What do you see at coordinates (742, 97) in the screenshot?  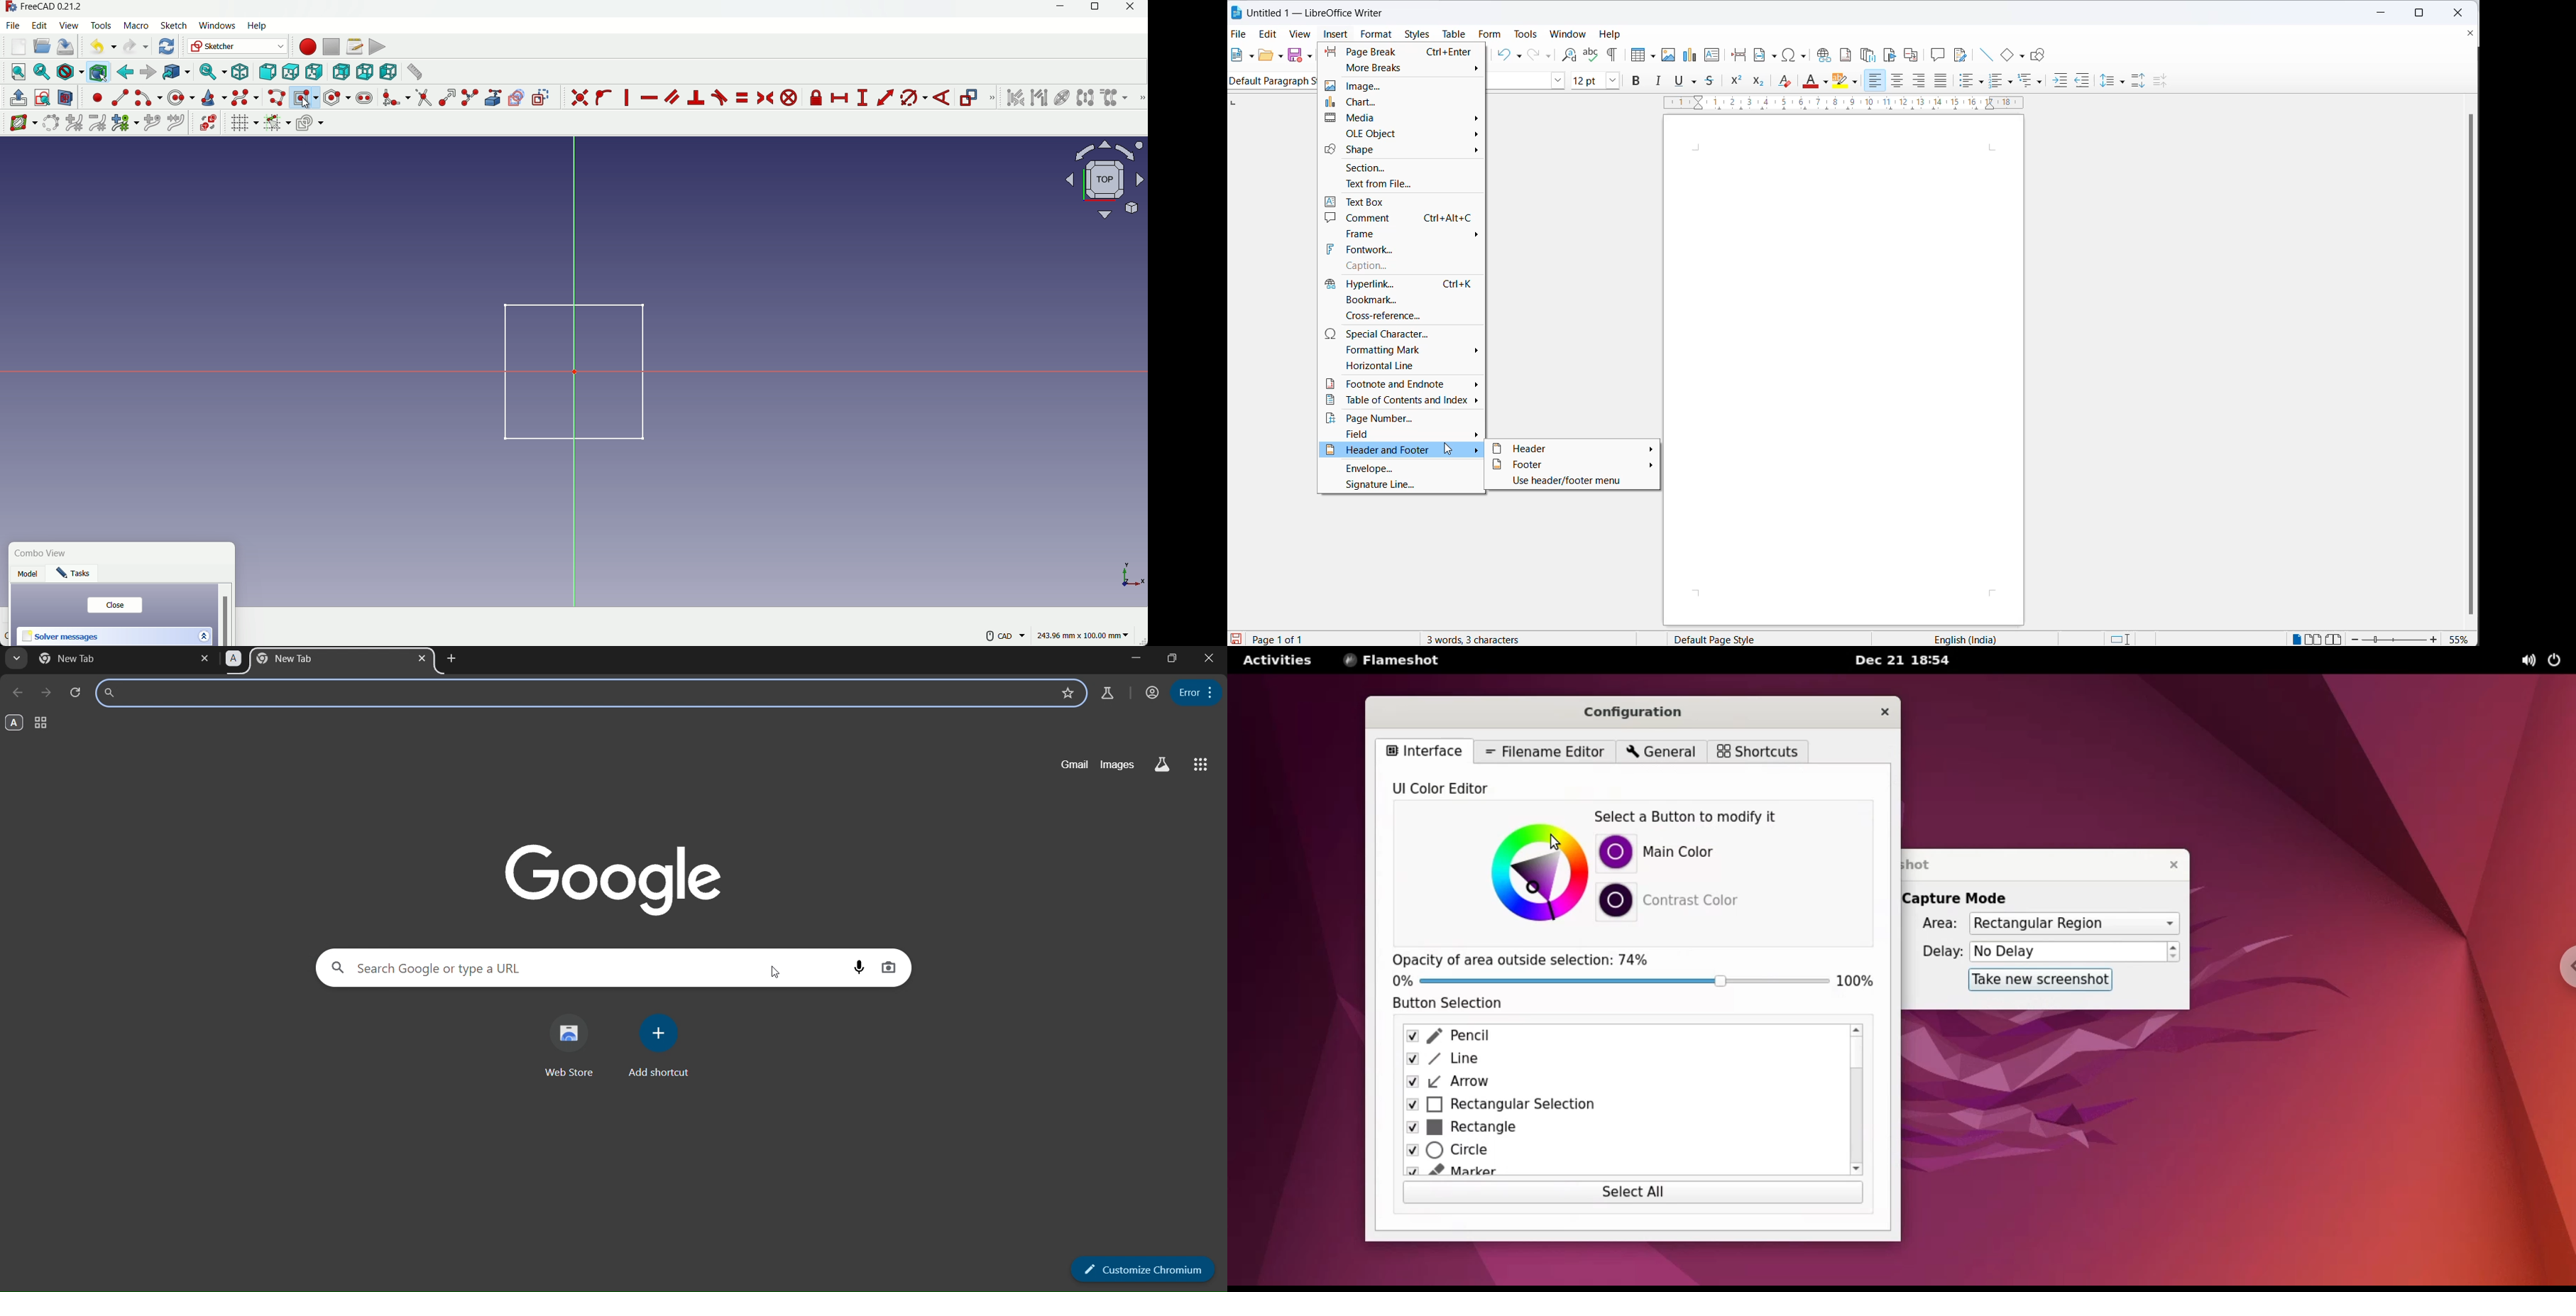 I see `constraint equal` at bounding box center [742, 97].